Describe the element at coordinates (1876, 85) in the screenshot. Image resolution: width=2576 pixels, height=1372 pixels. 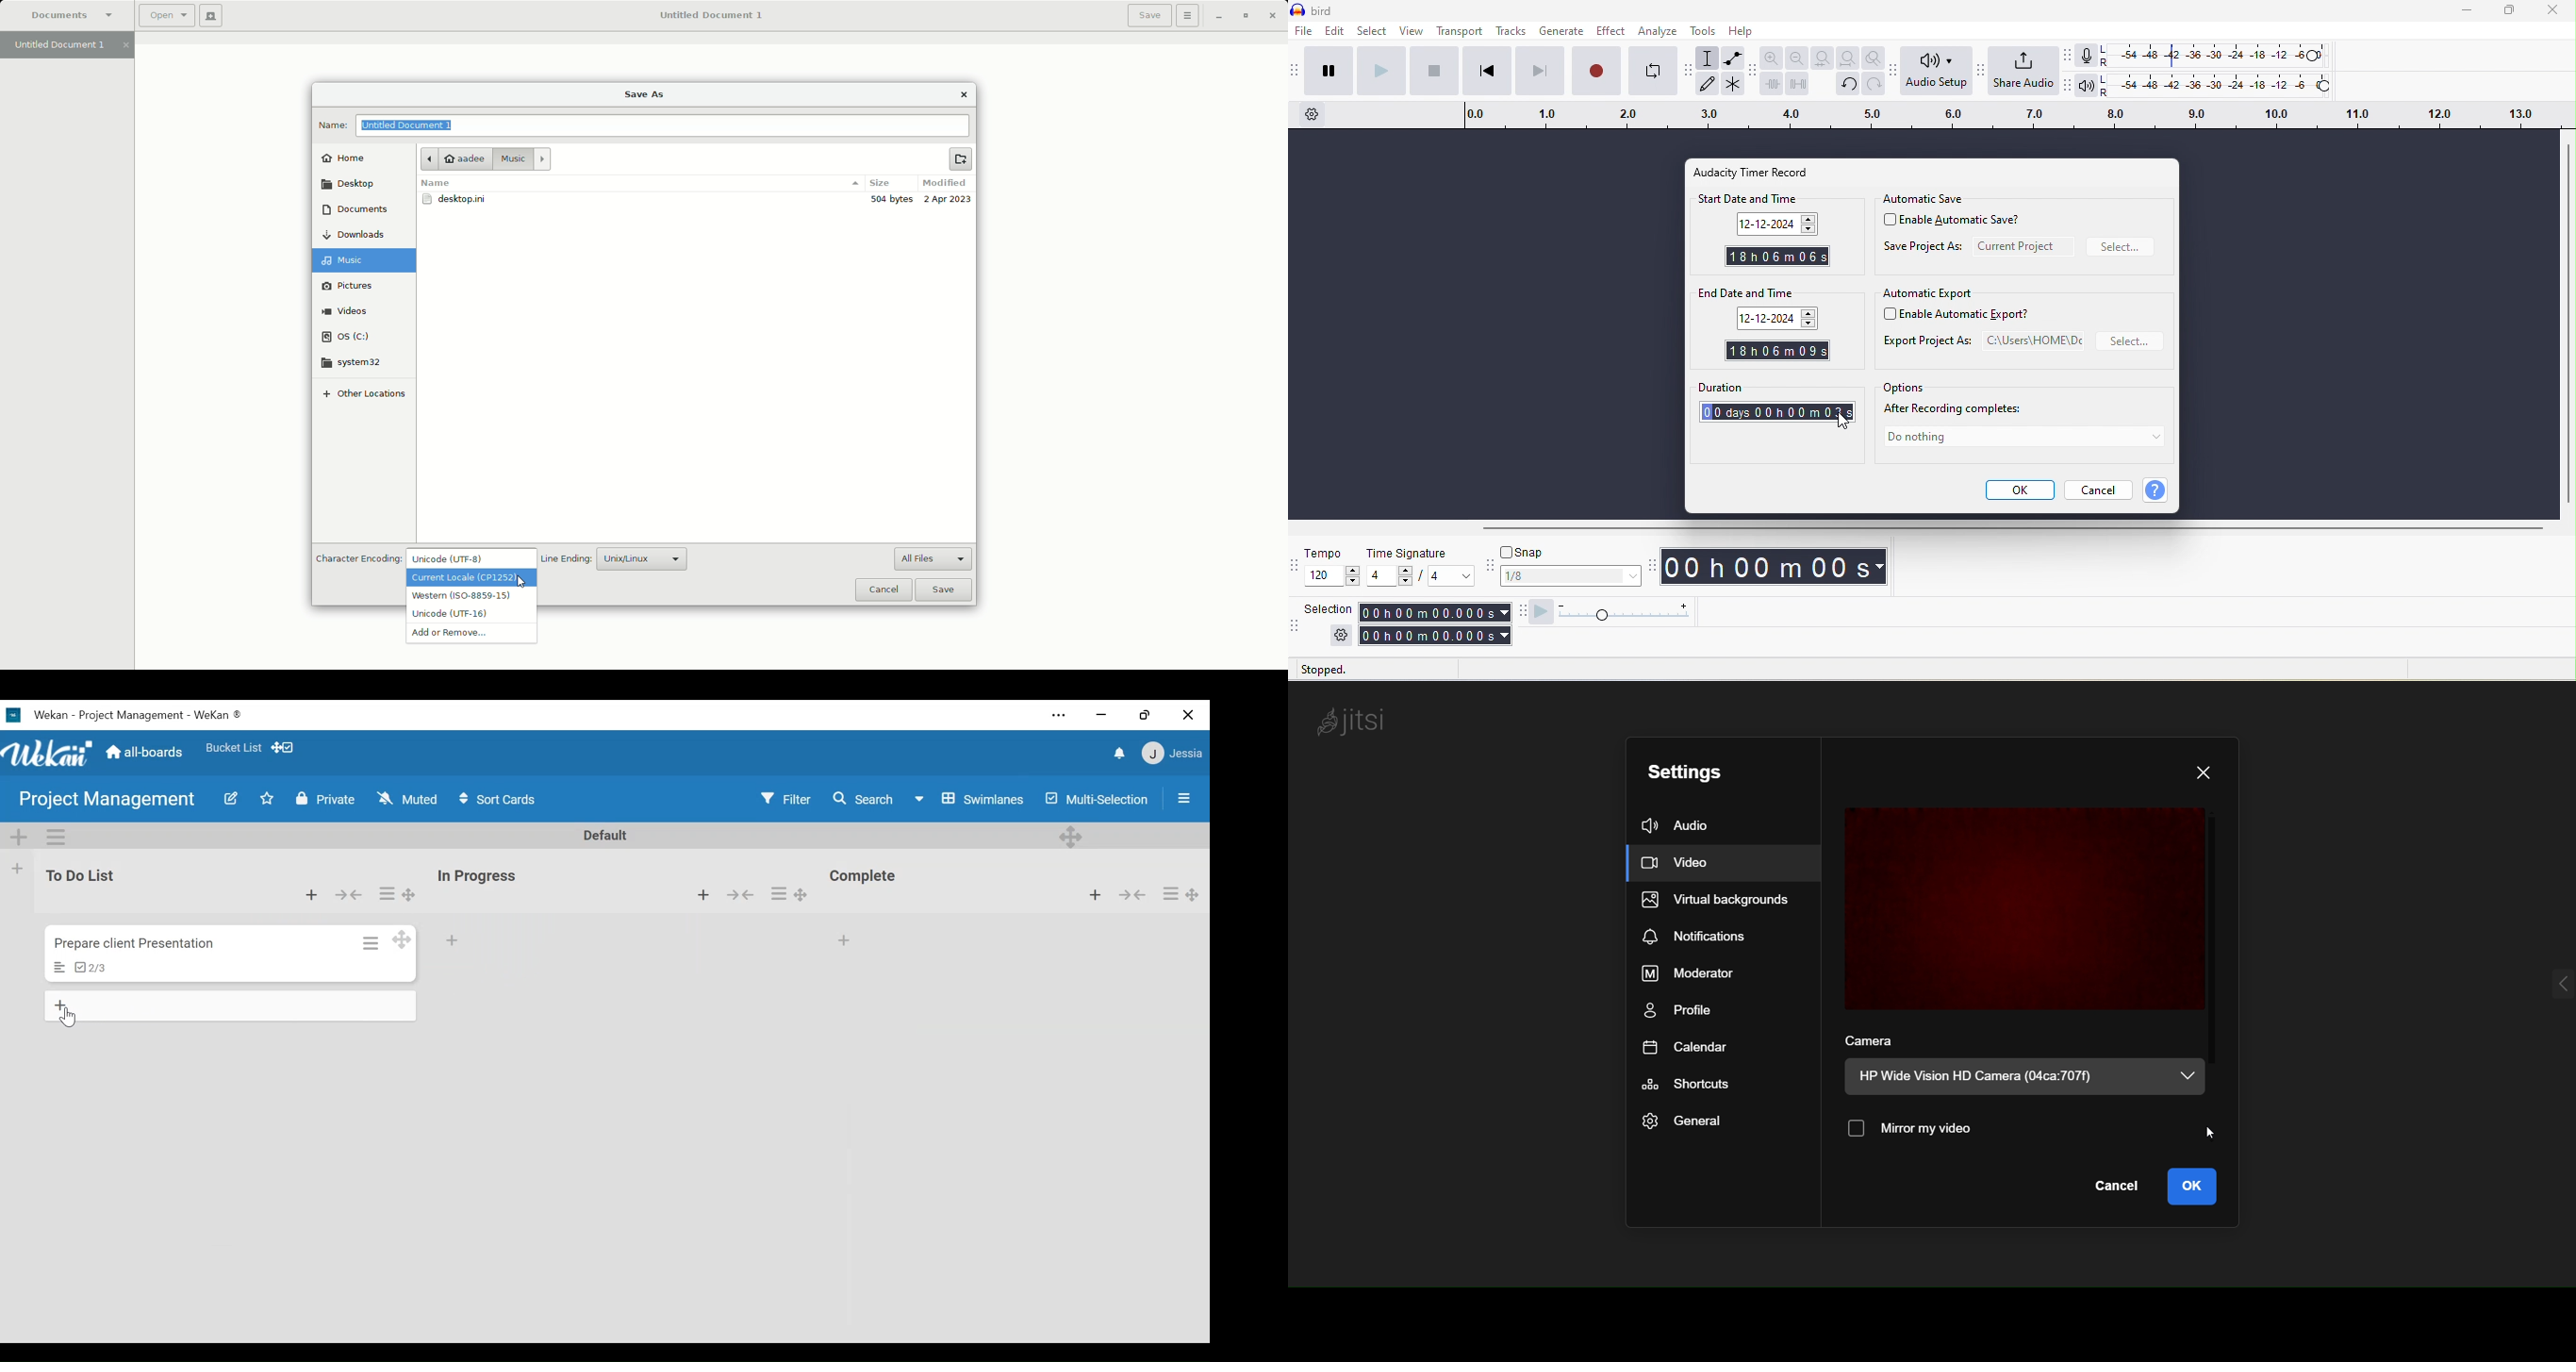
I see `redo` at that location.